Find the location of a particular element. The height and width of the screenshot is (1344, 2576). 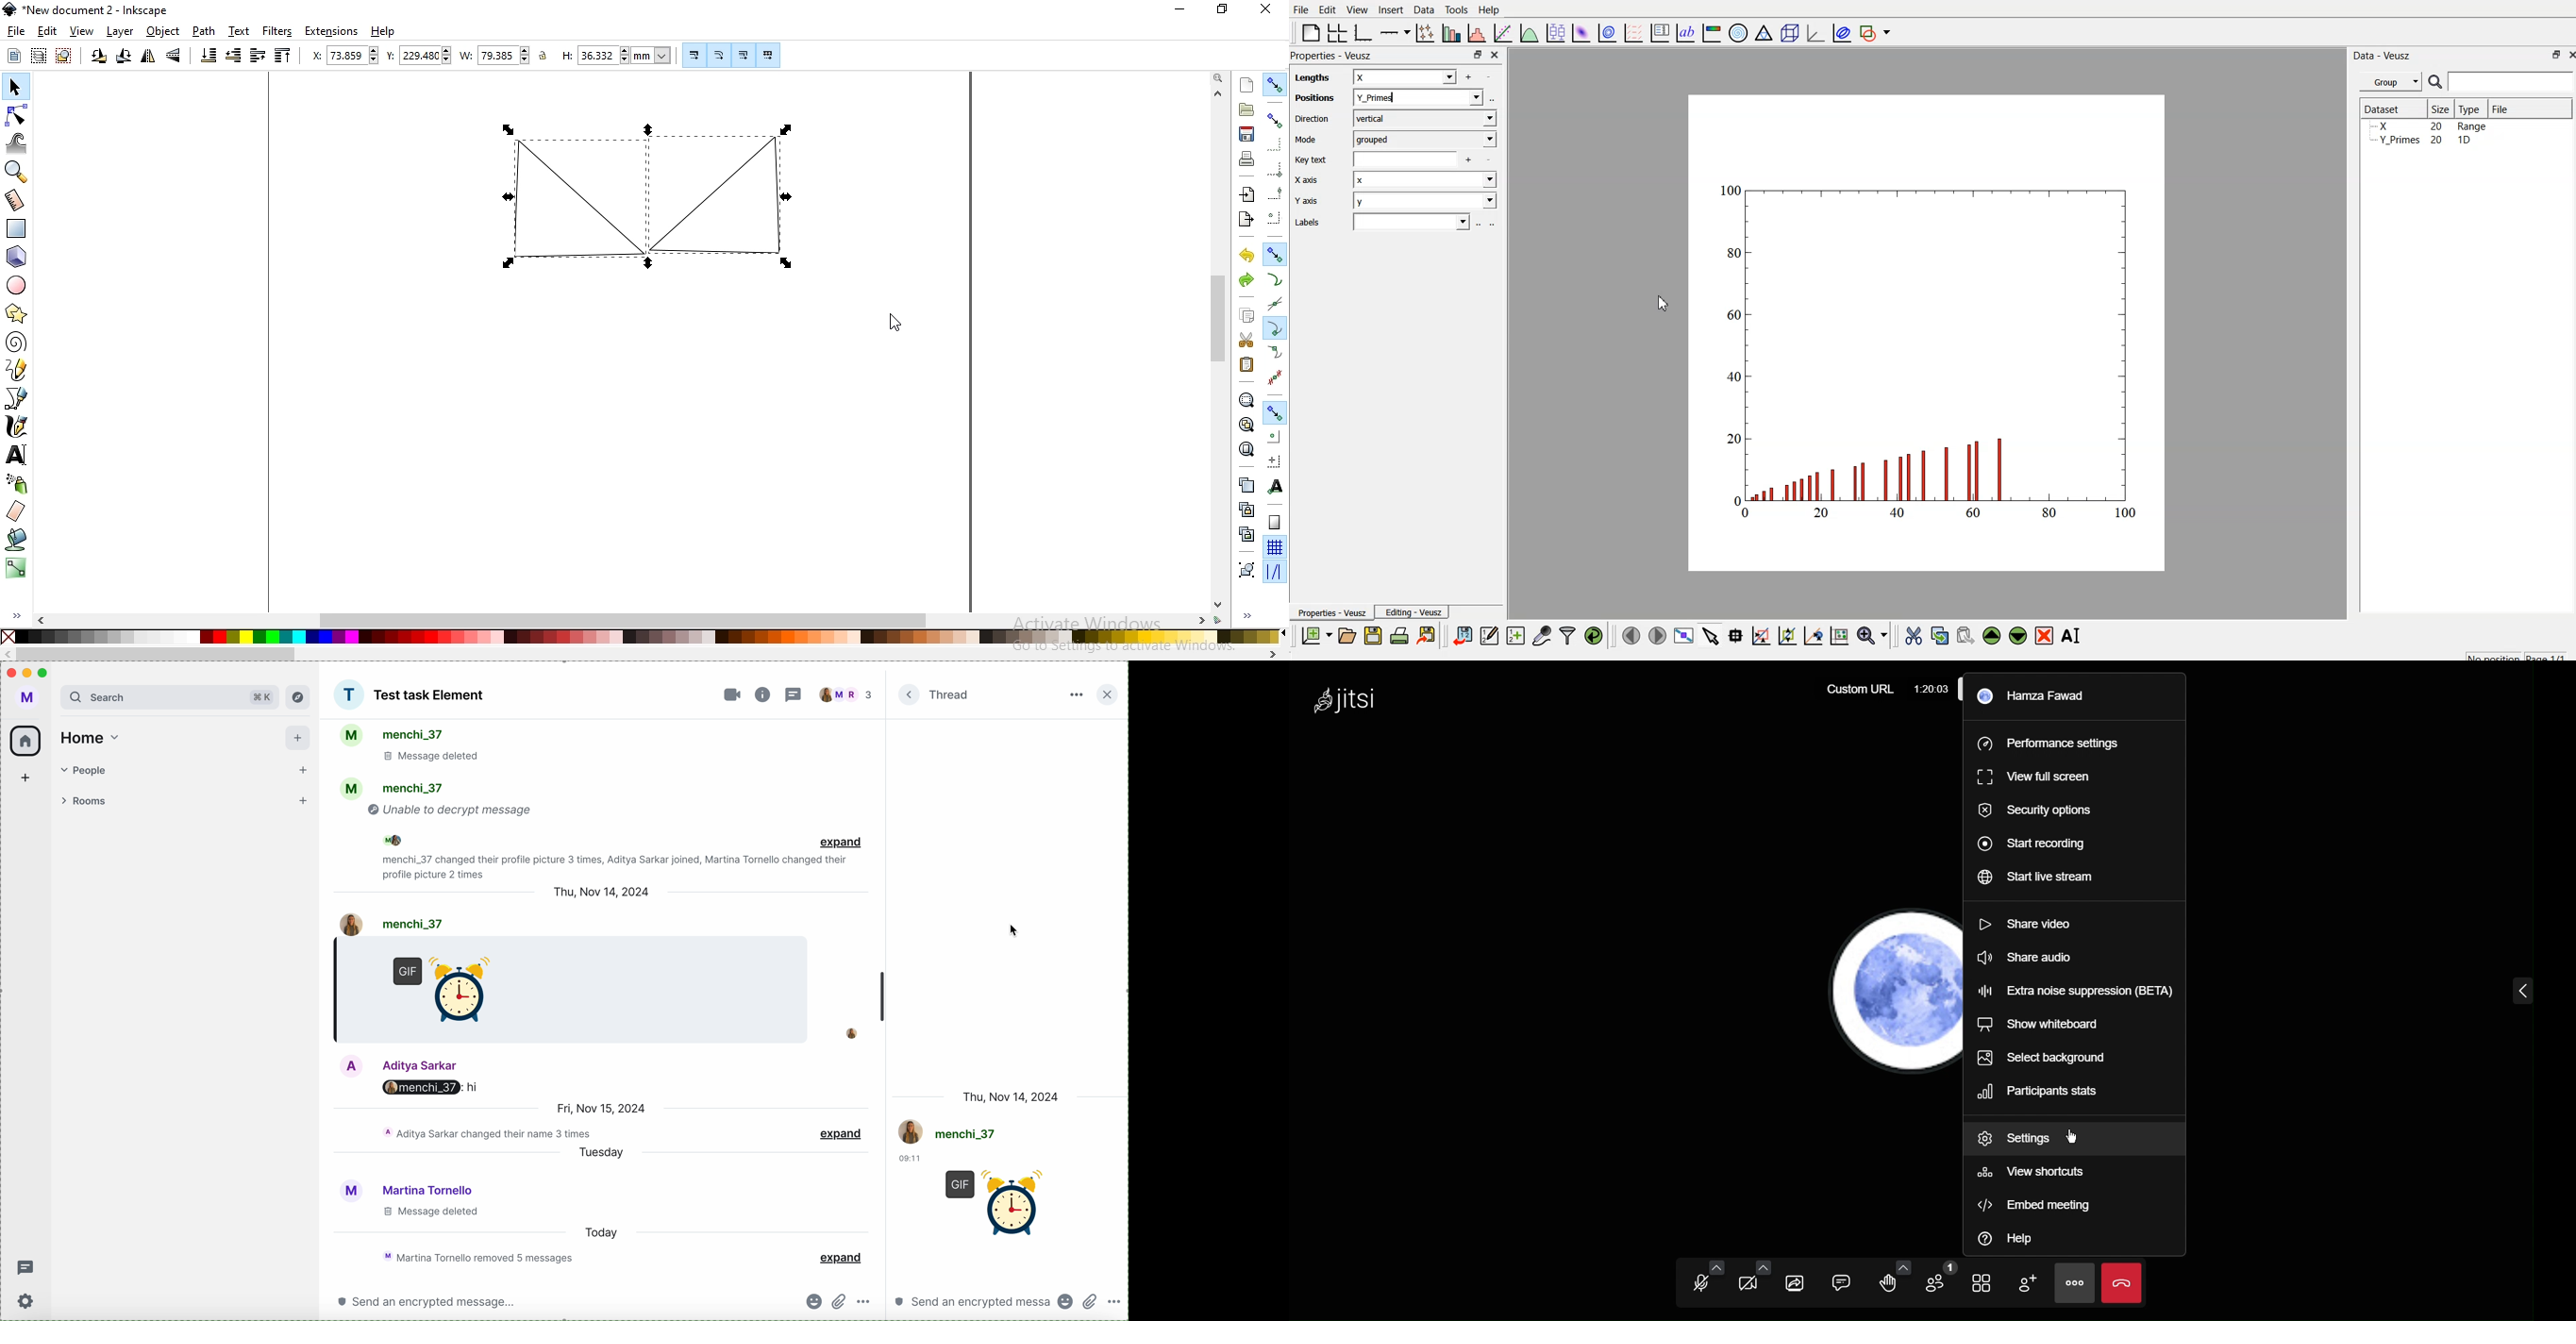

snap to edges of bounding boxes is located at coordinates (1277, 144).